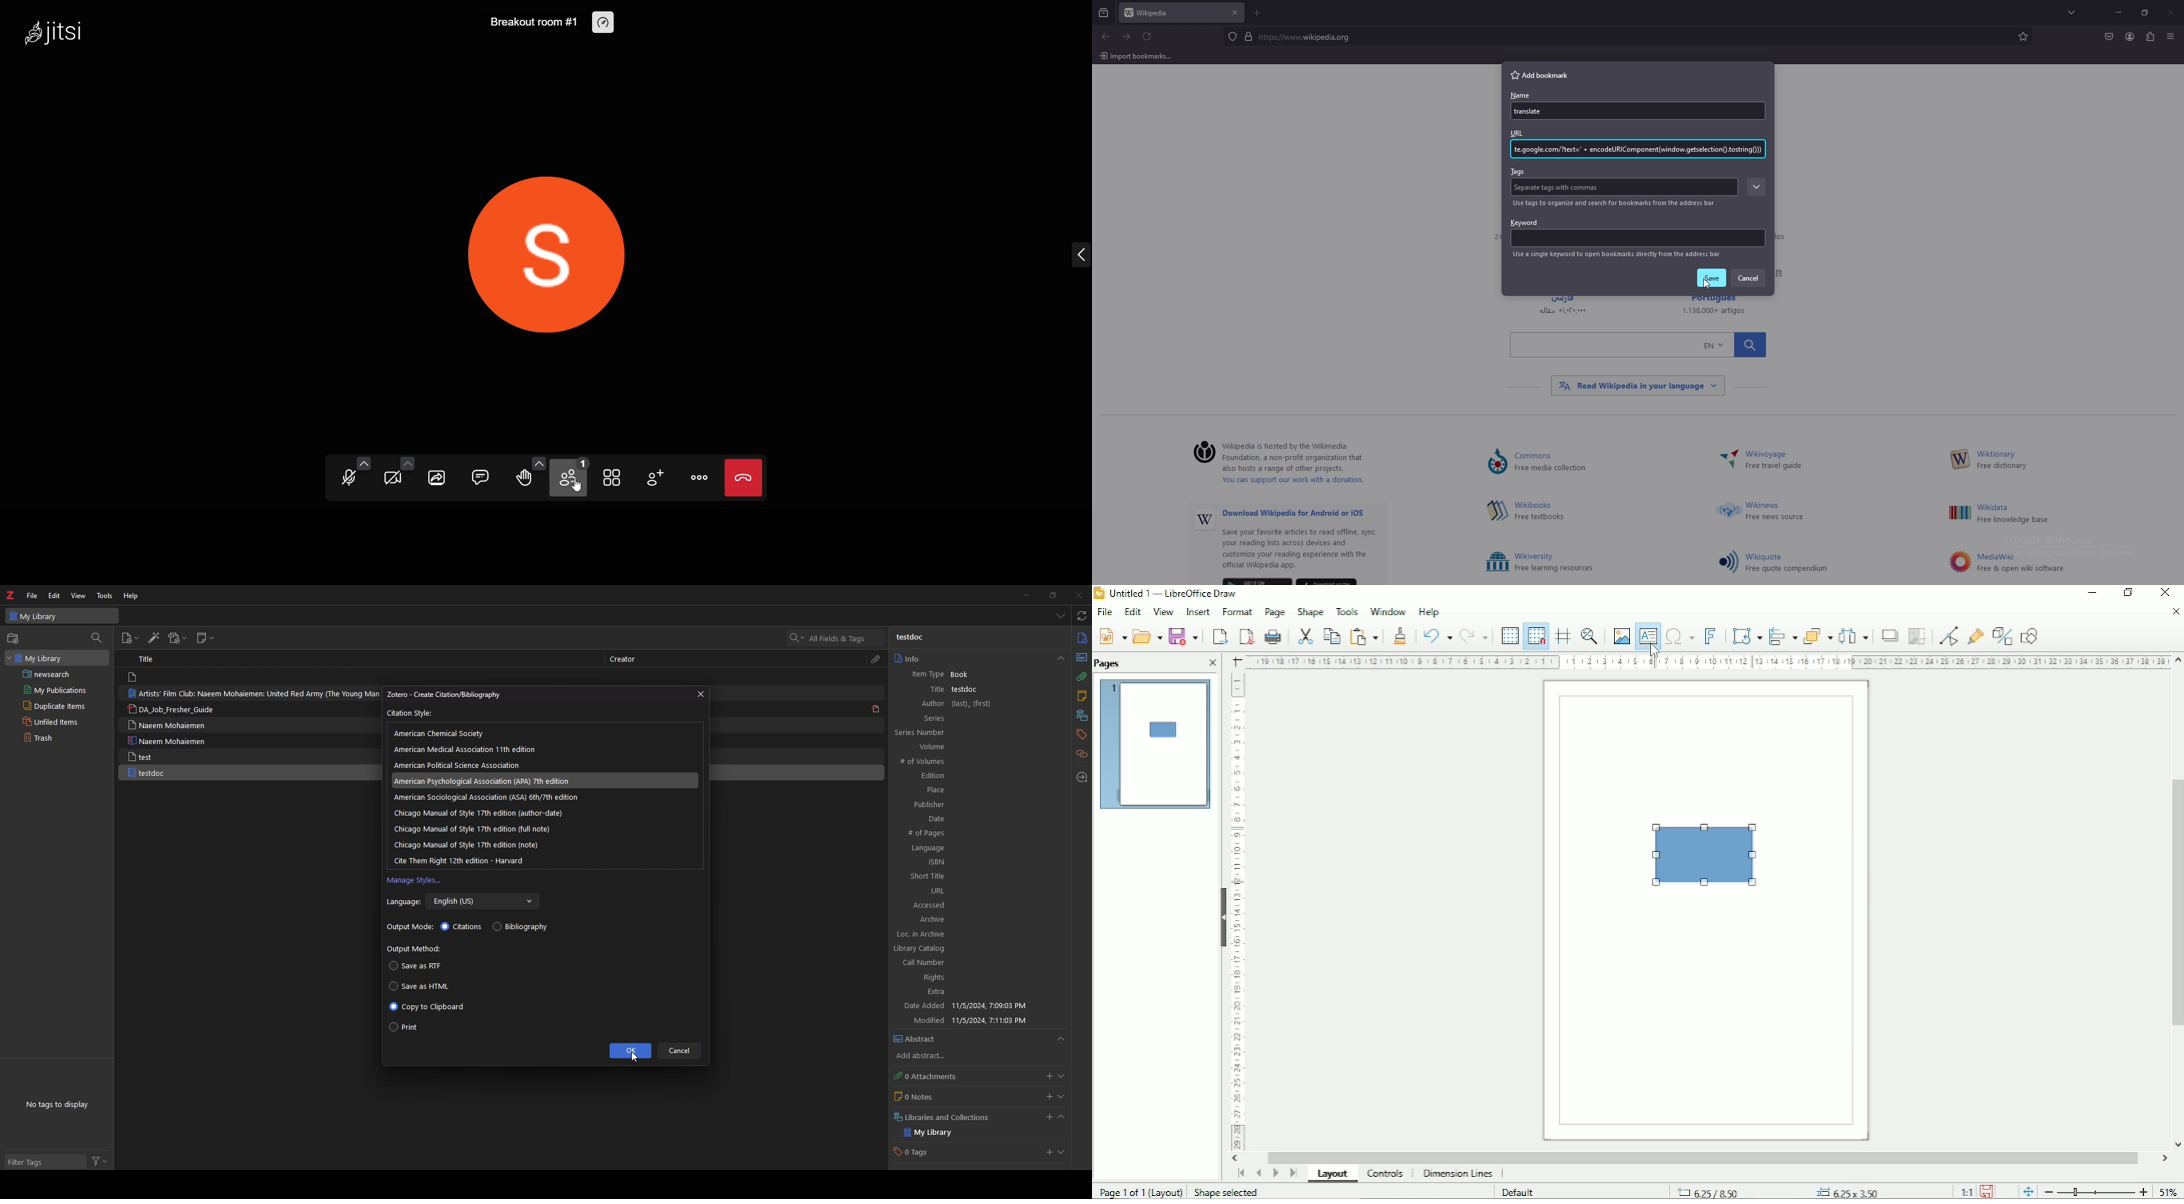  I want to click on , so click(1205, 522).